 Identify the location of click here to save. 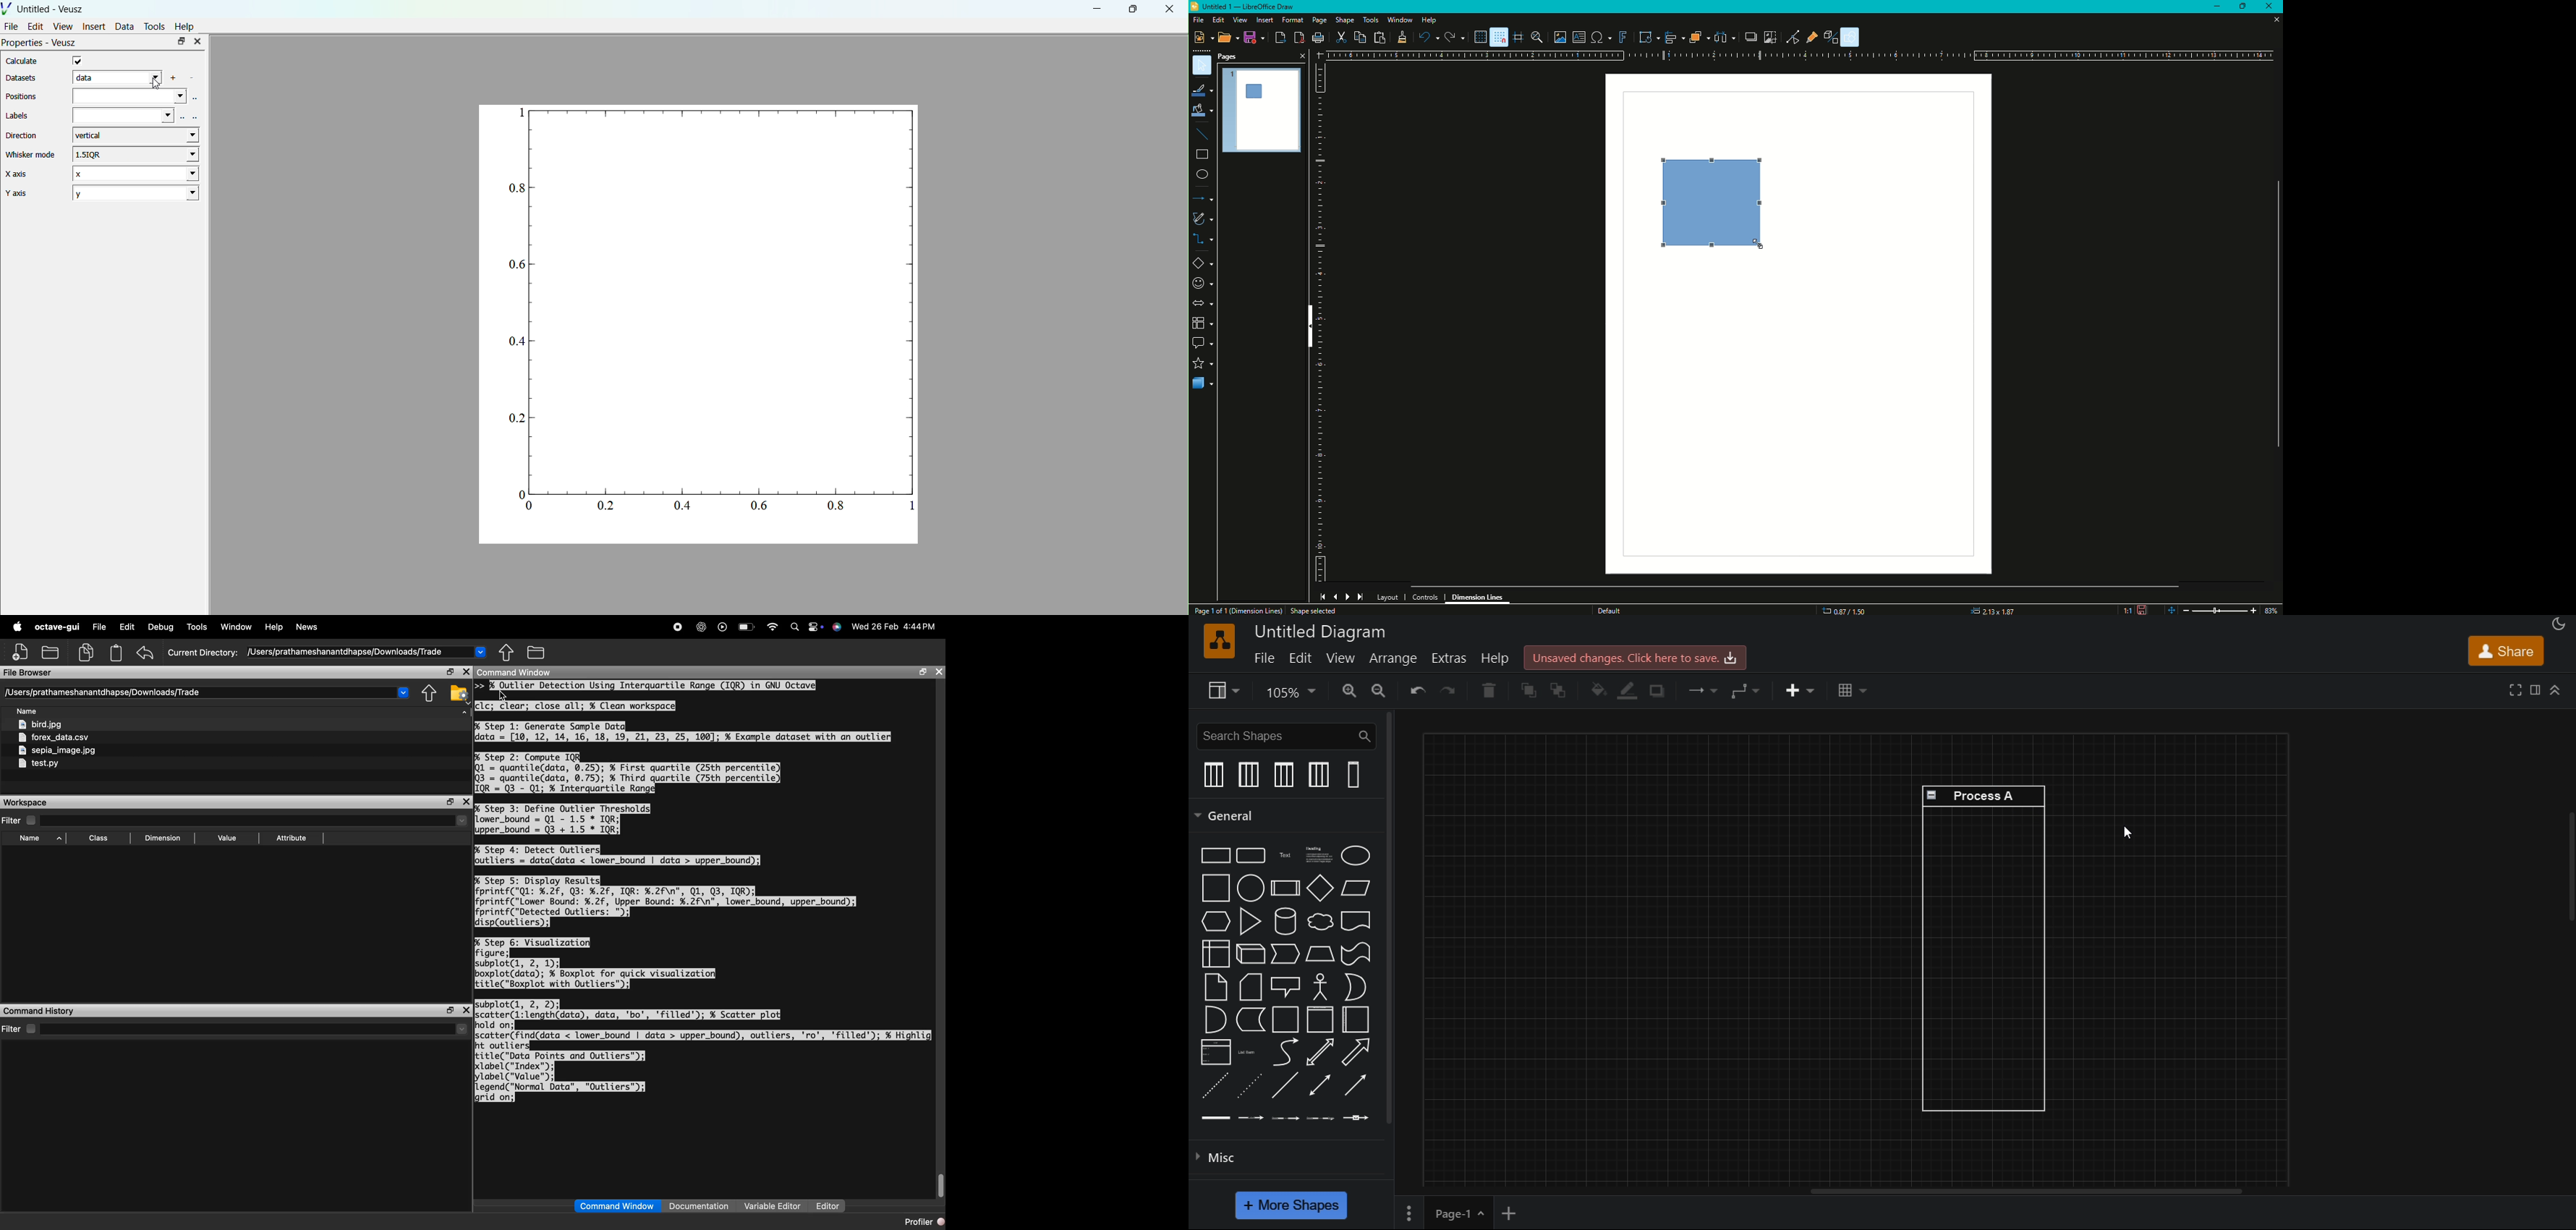
(1635, 656).